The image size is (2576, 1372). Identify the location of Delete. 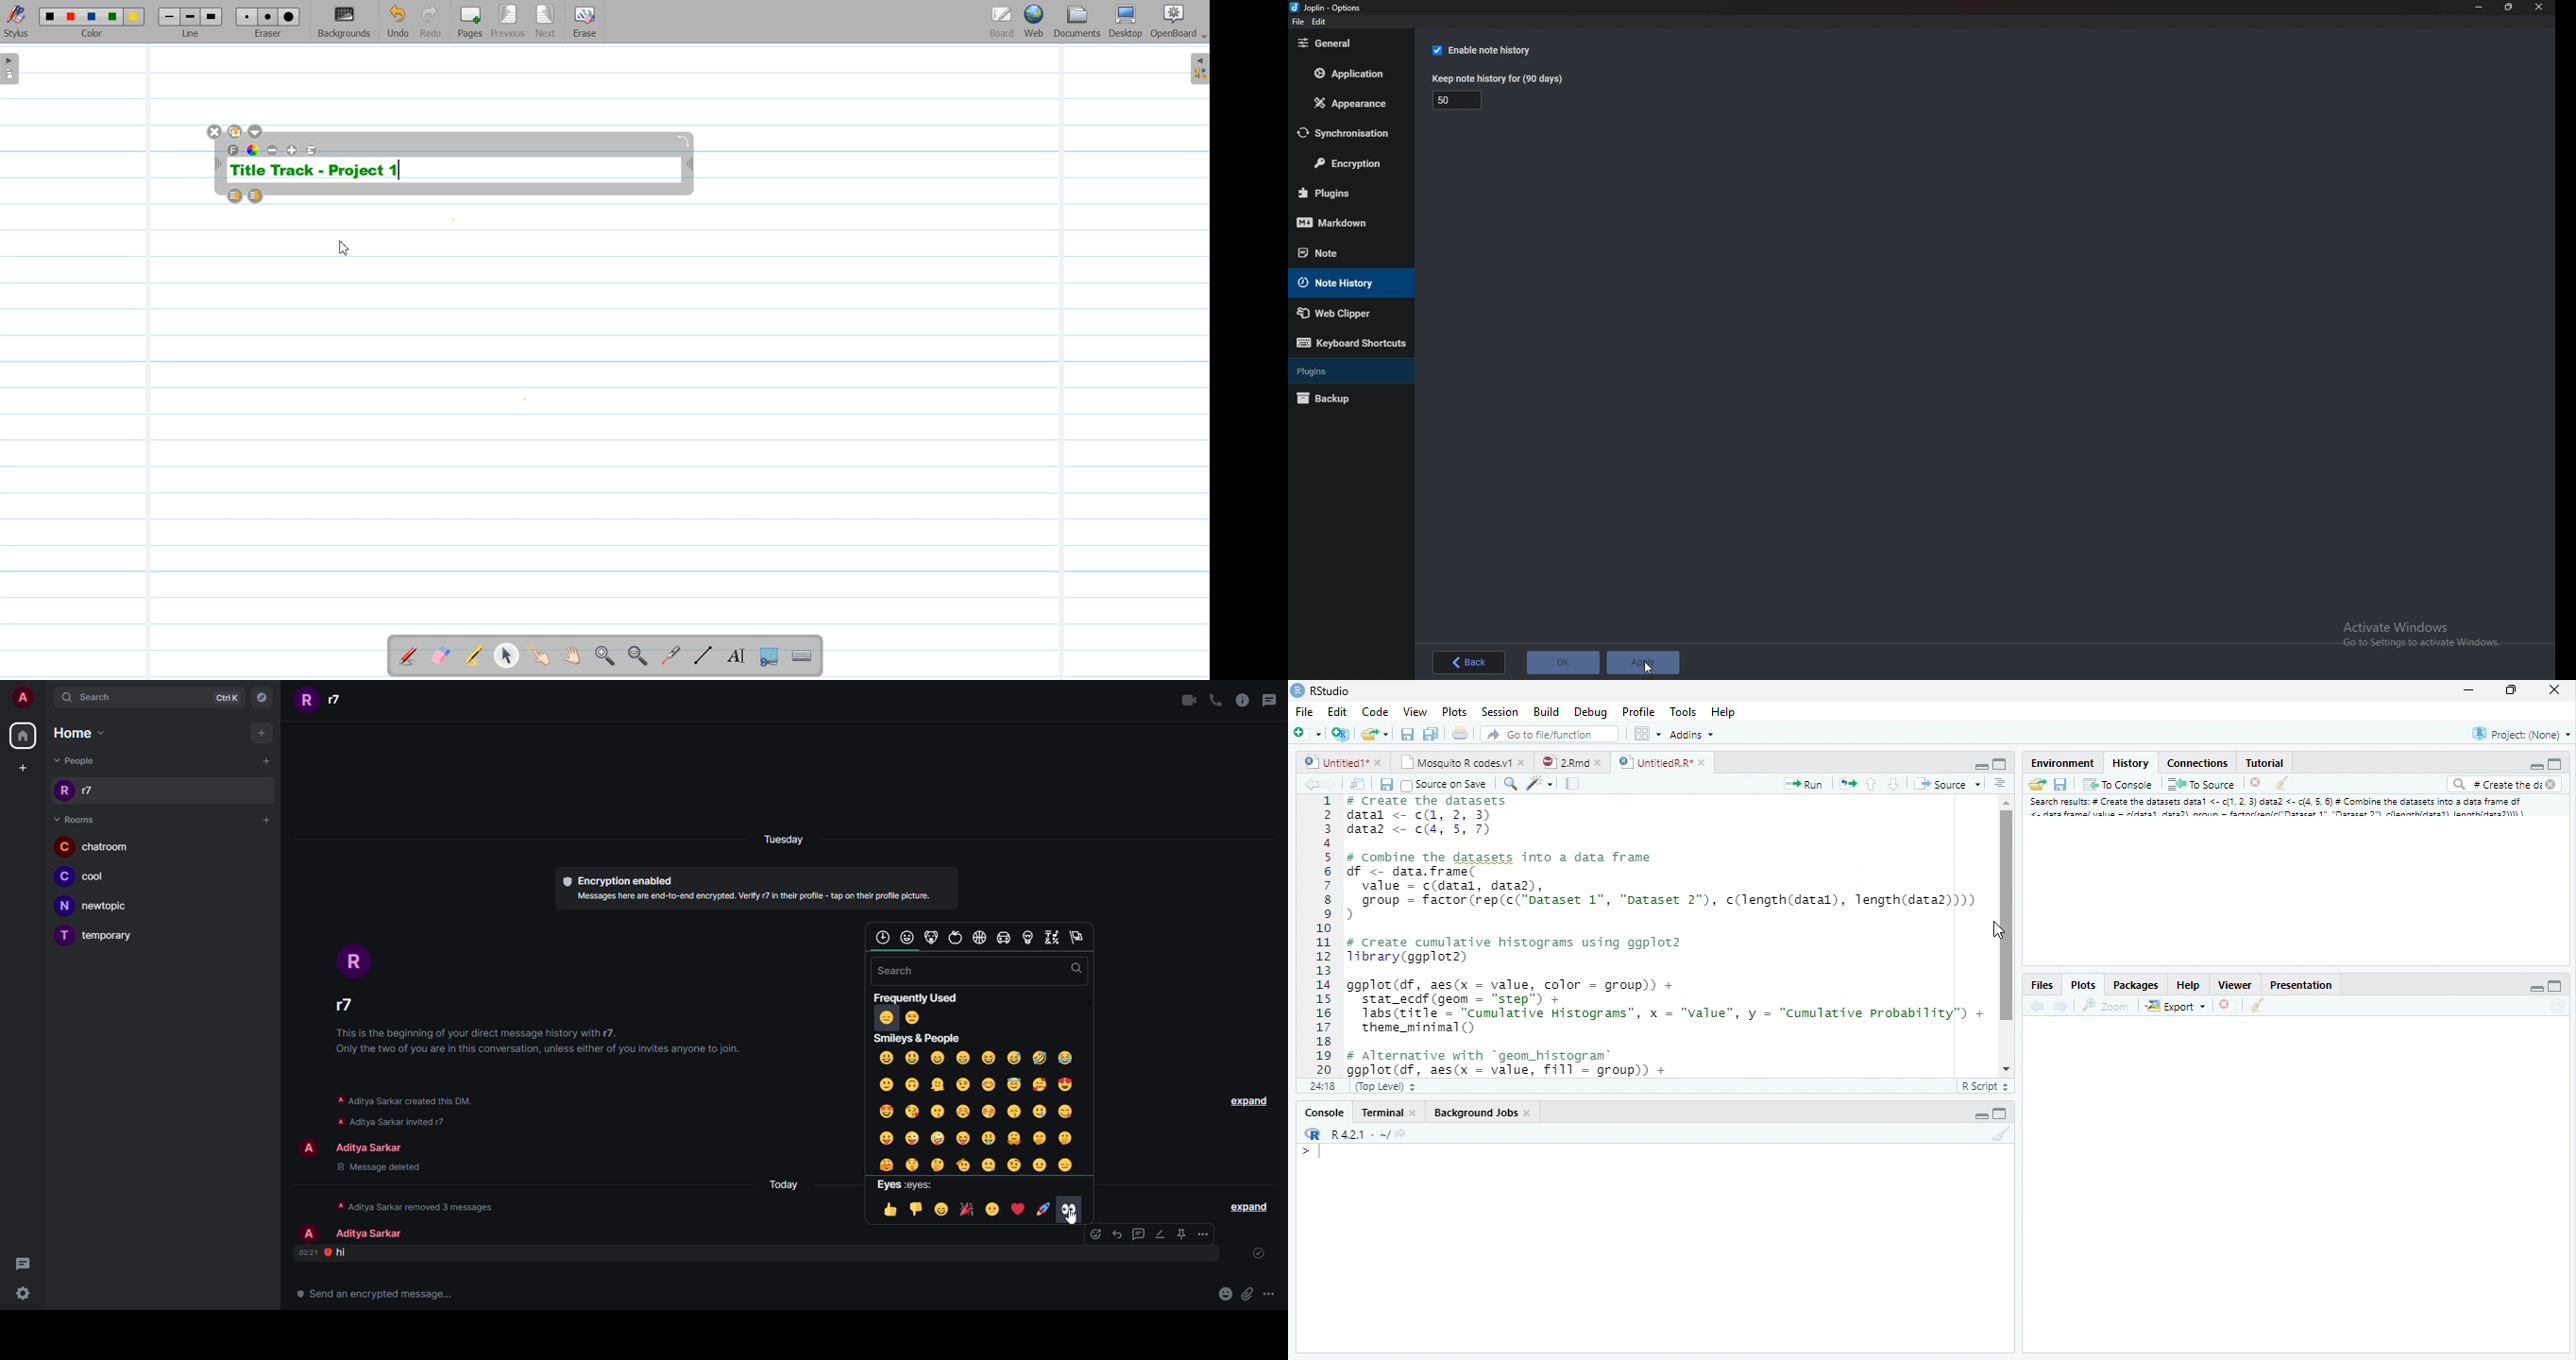
(2256, 783).